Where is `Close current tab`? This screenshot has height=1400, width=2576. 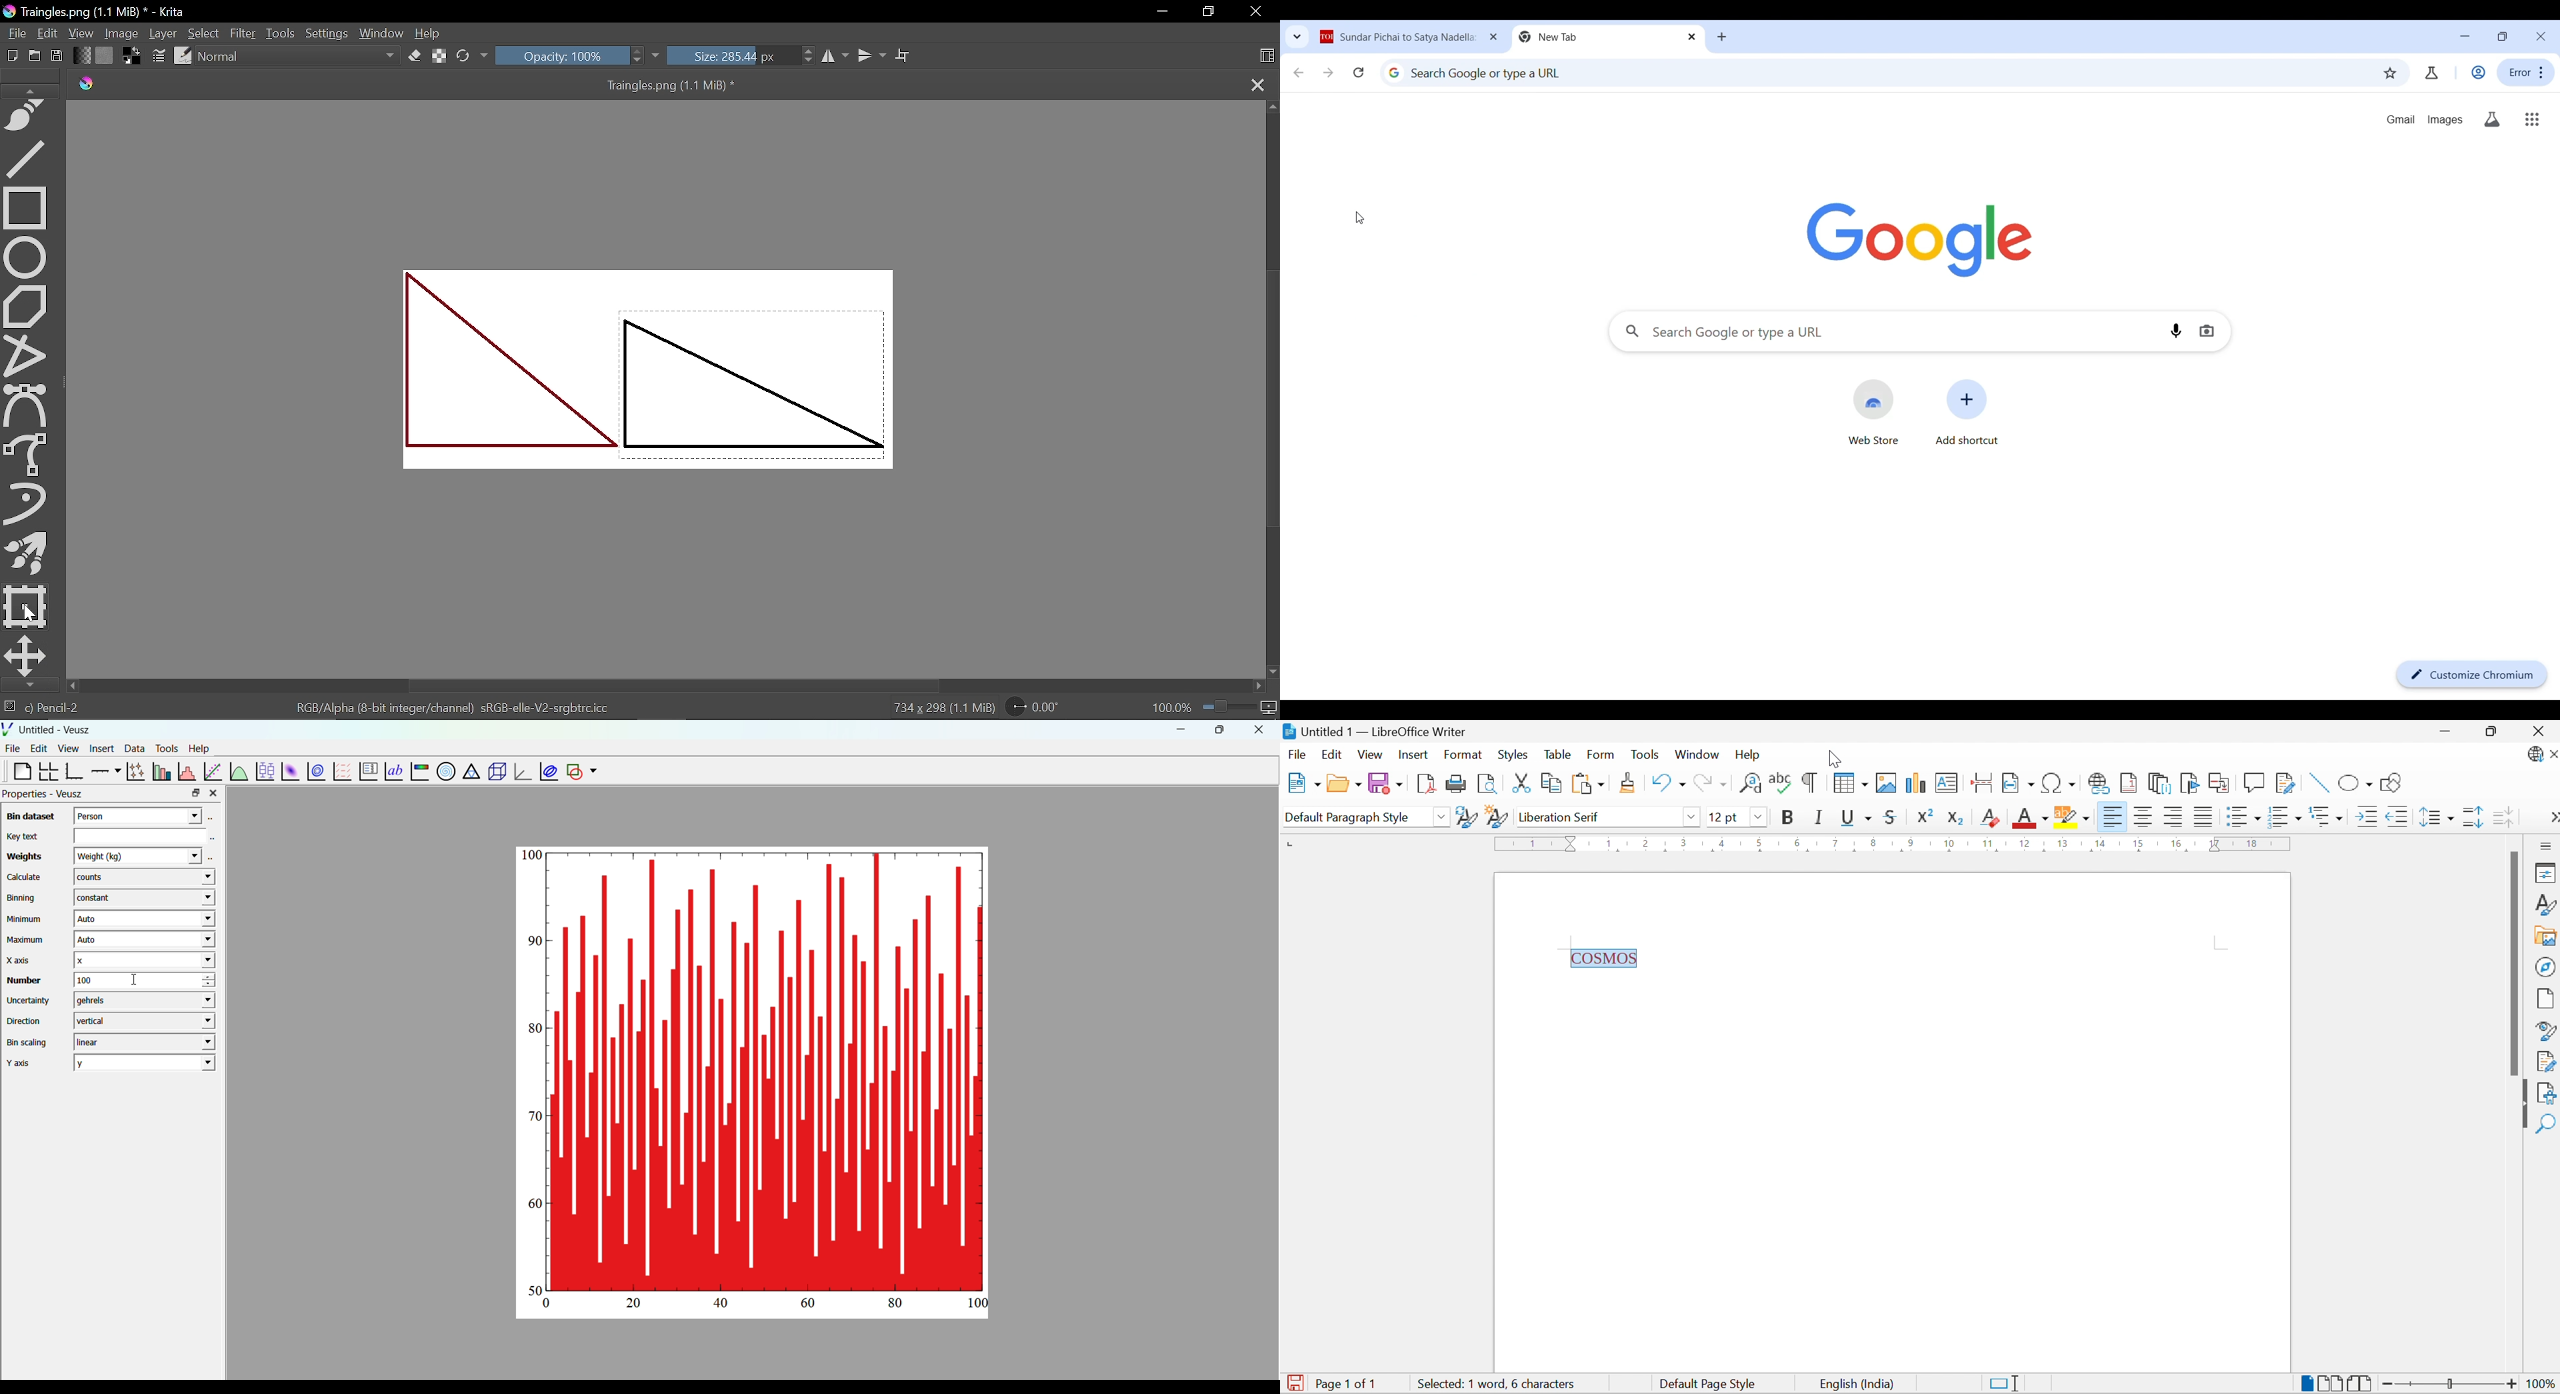 Close current tab is located at coordinates (1691, 37).